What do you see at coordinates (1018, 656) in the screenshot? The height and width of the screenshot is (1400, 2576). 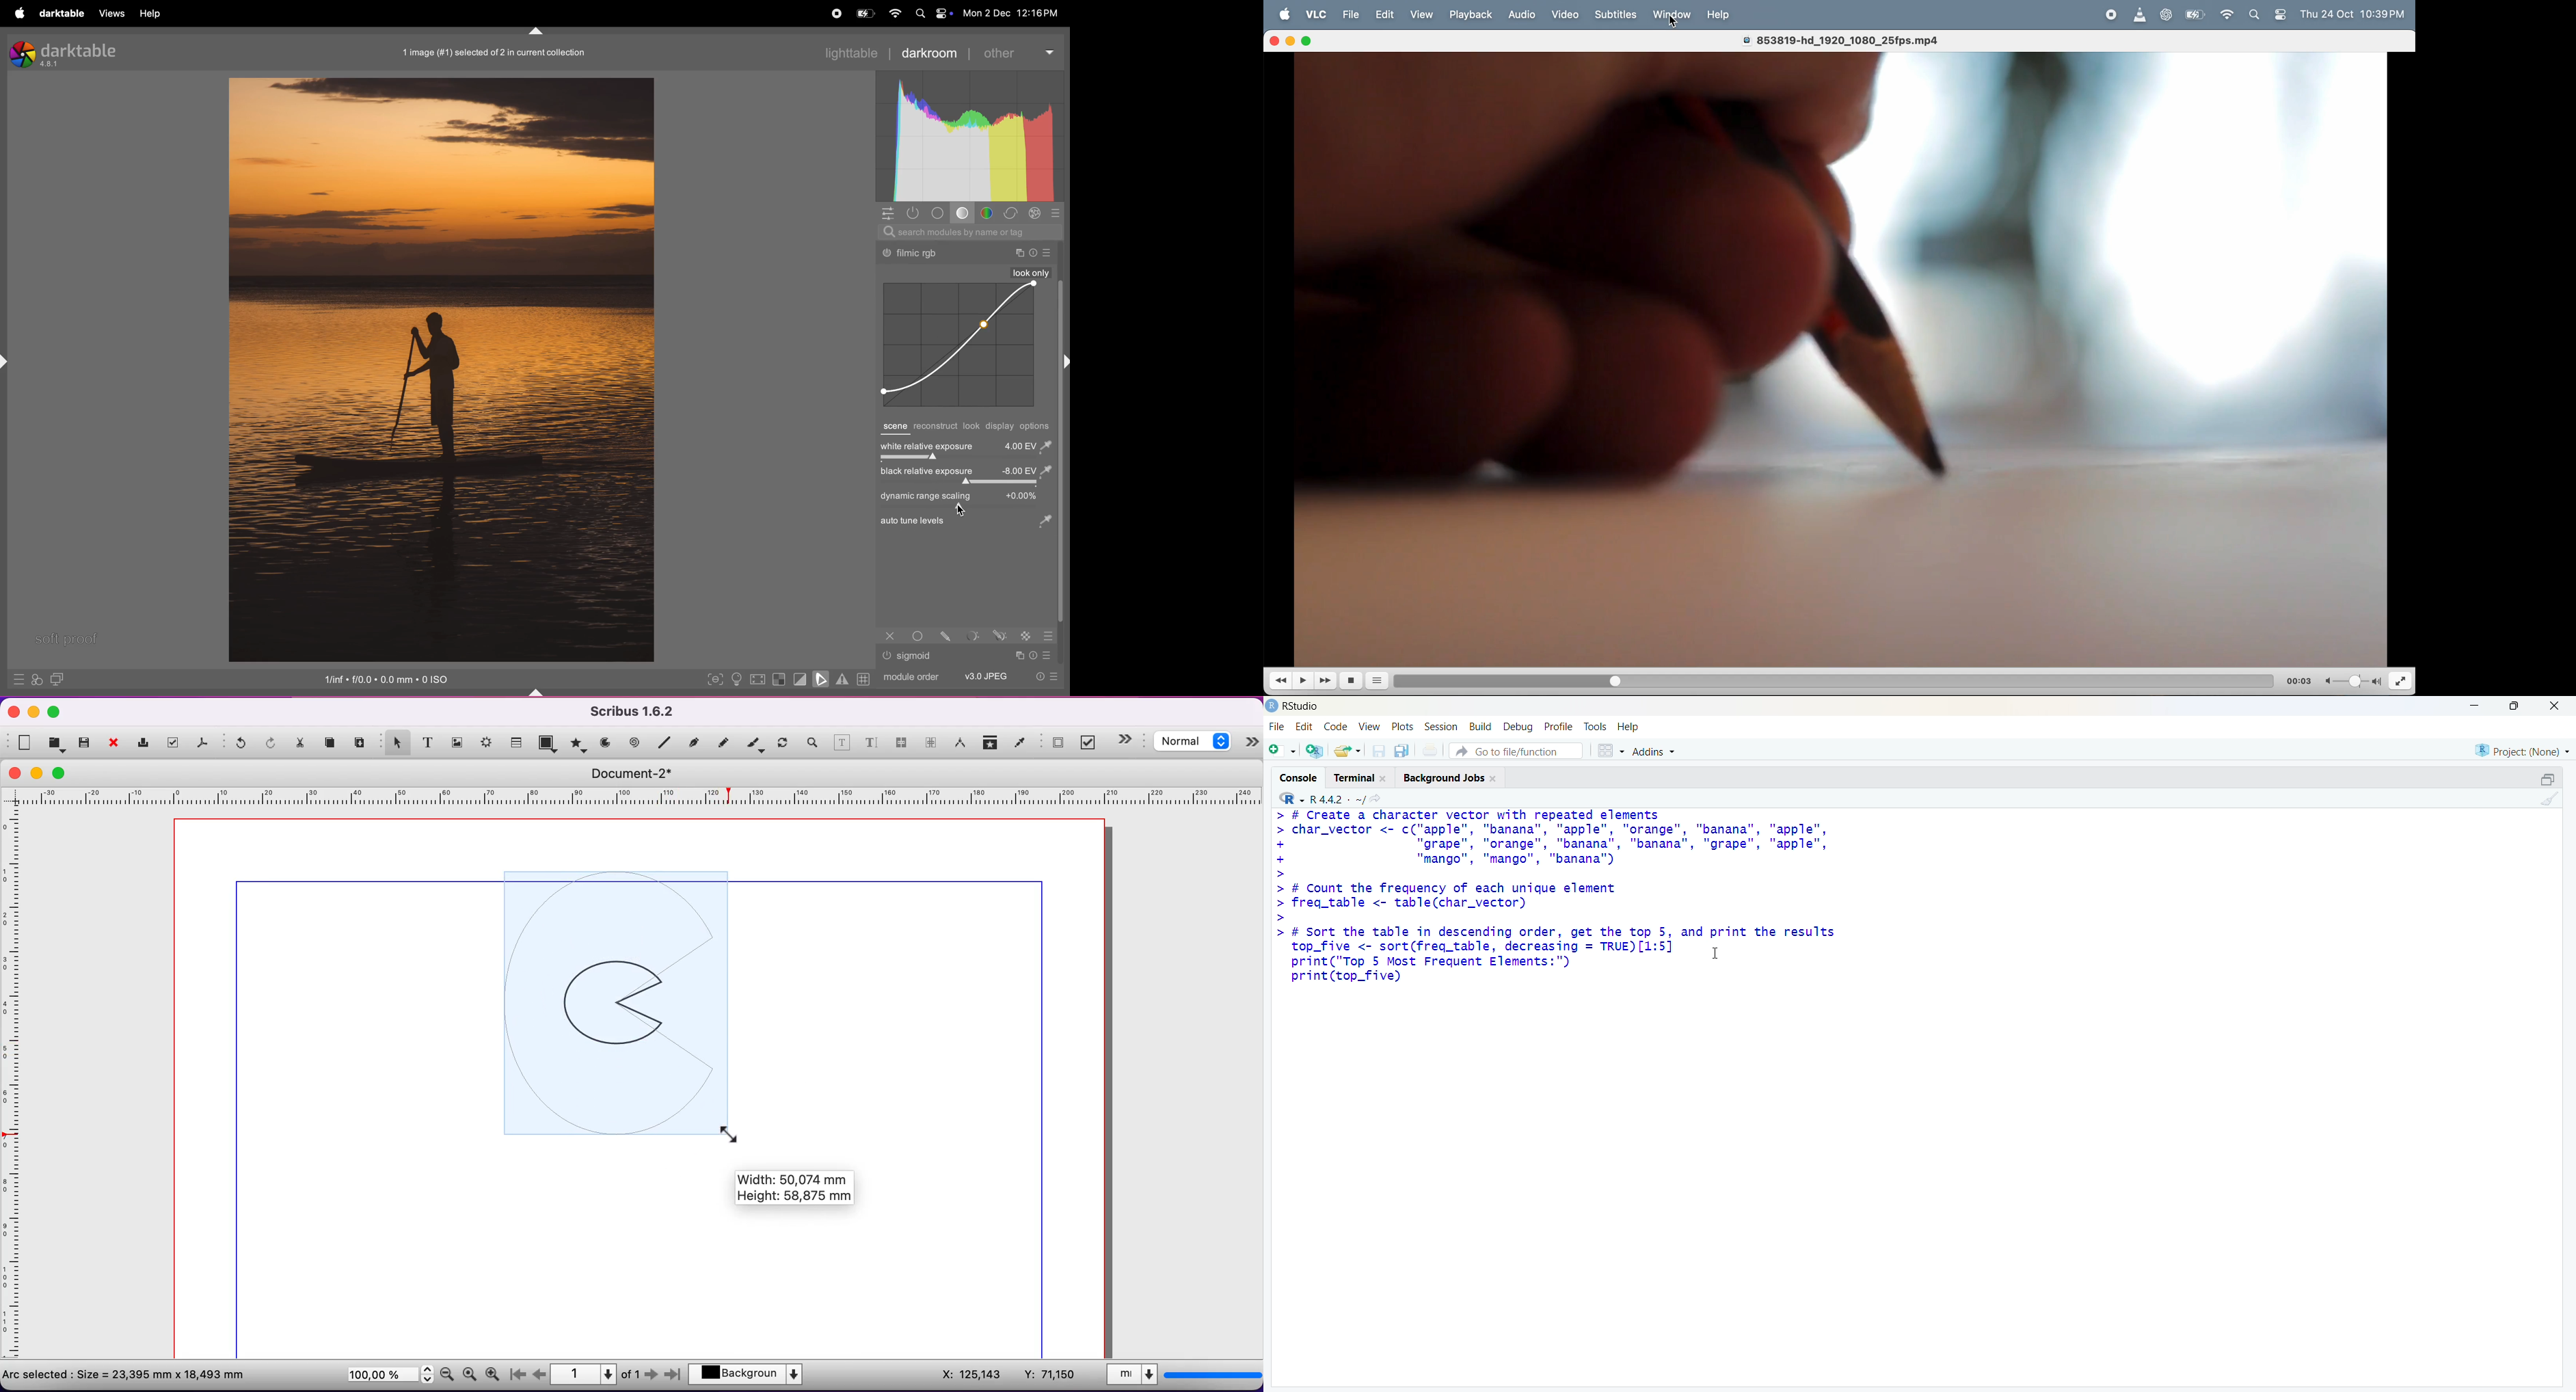 I see `` at bounding box center [1018, 656].